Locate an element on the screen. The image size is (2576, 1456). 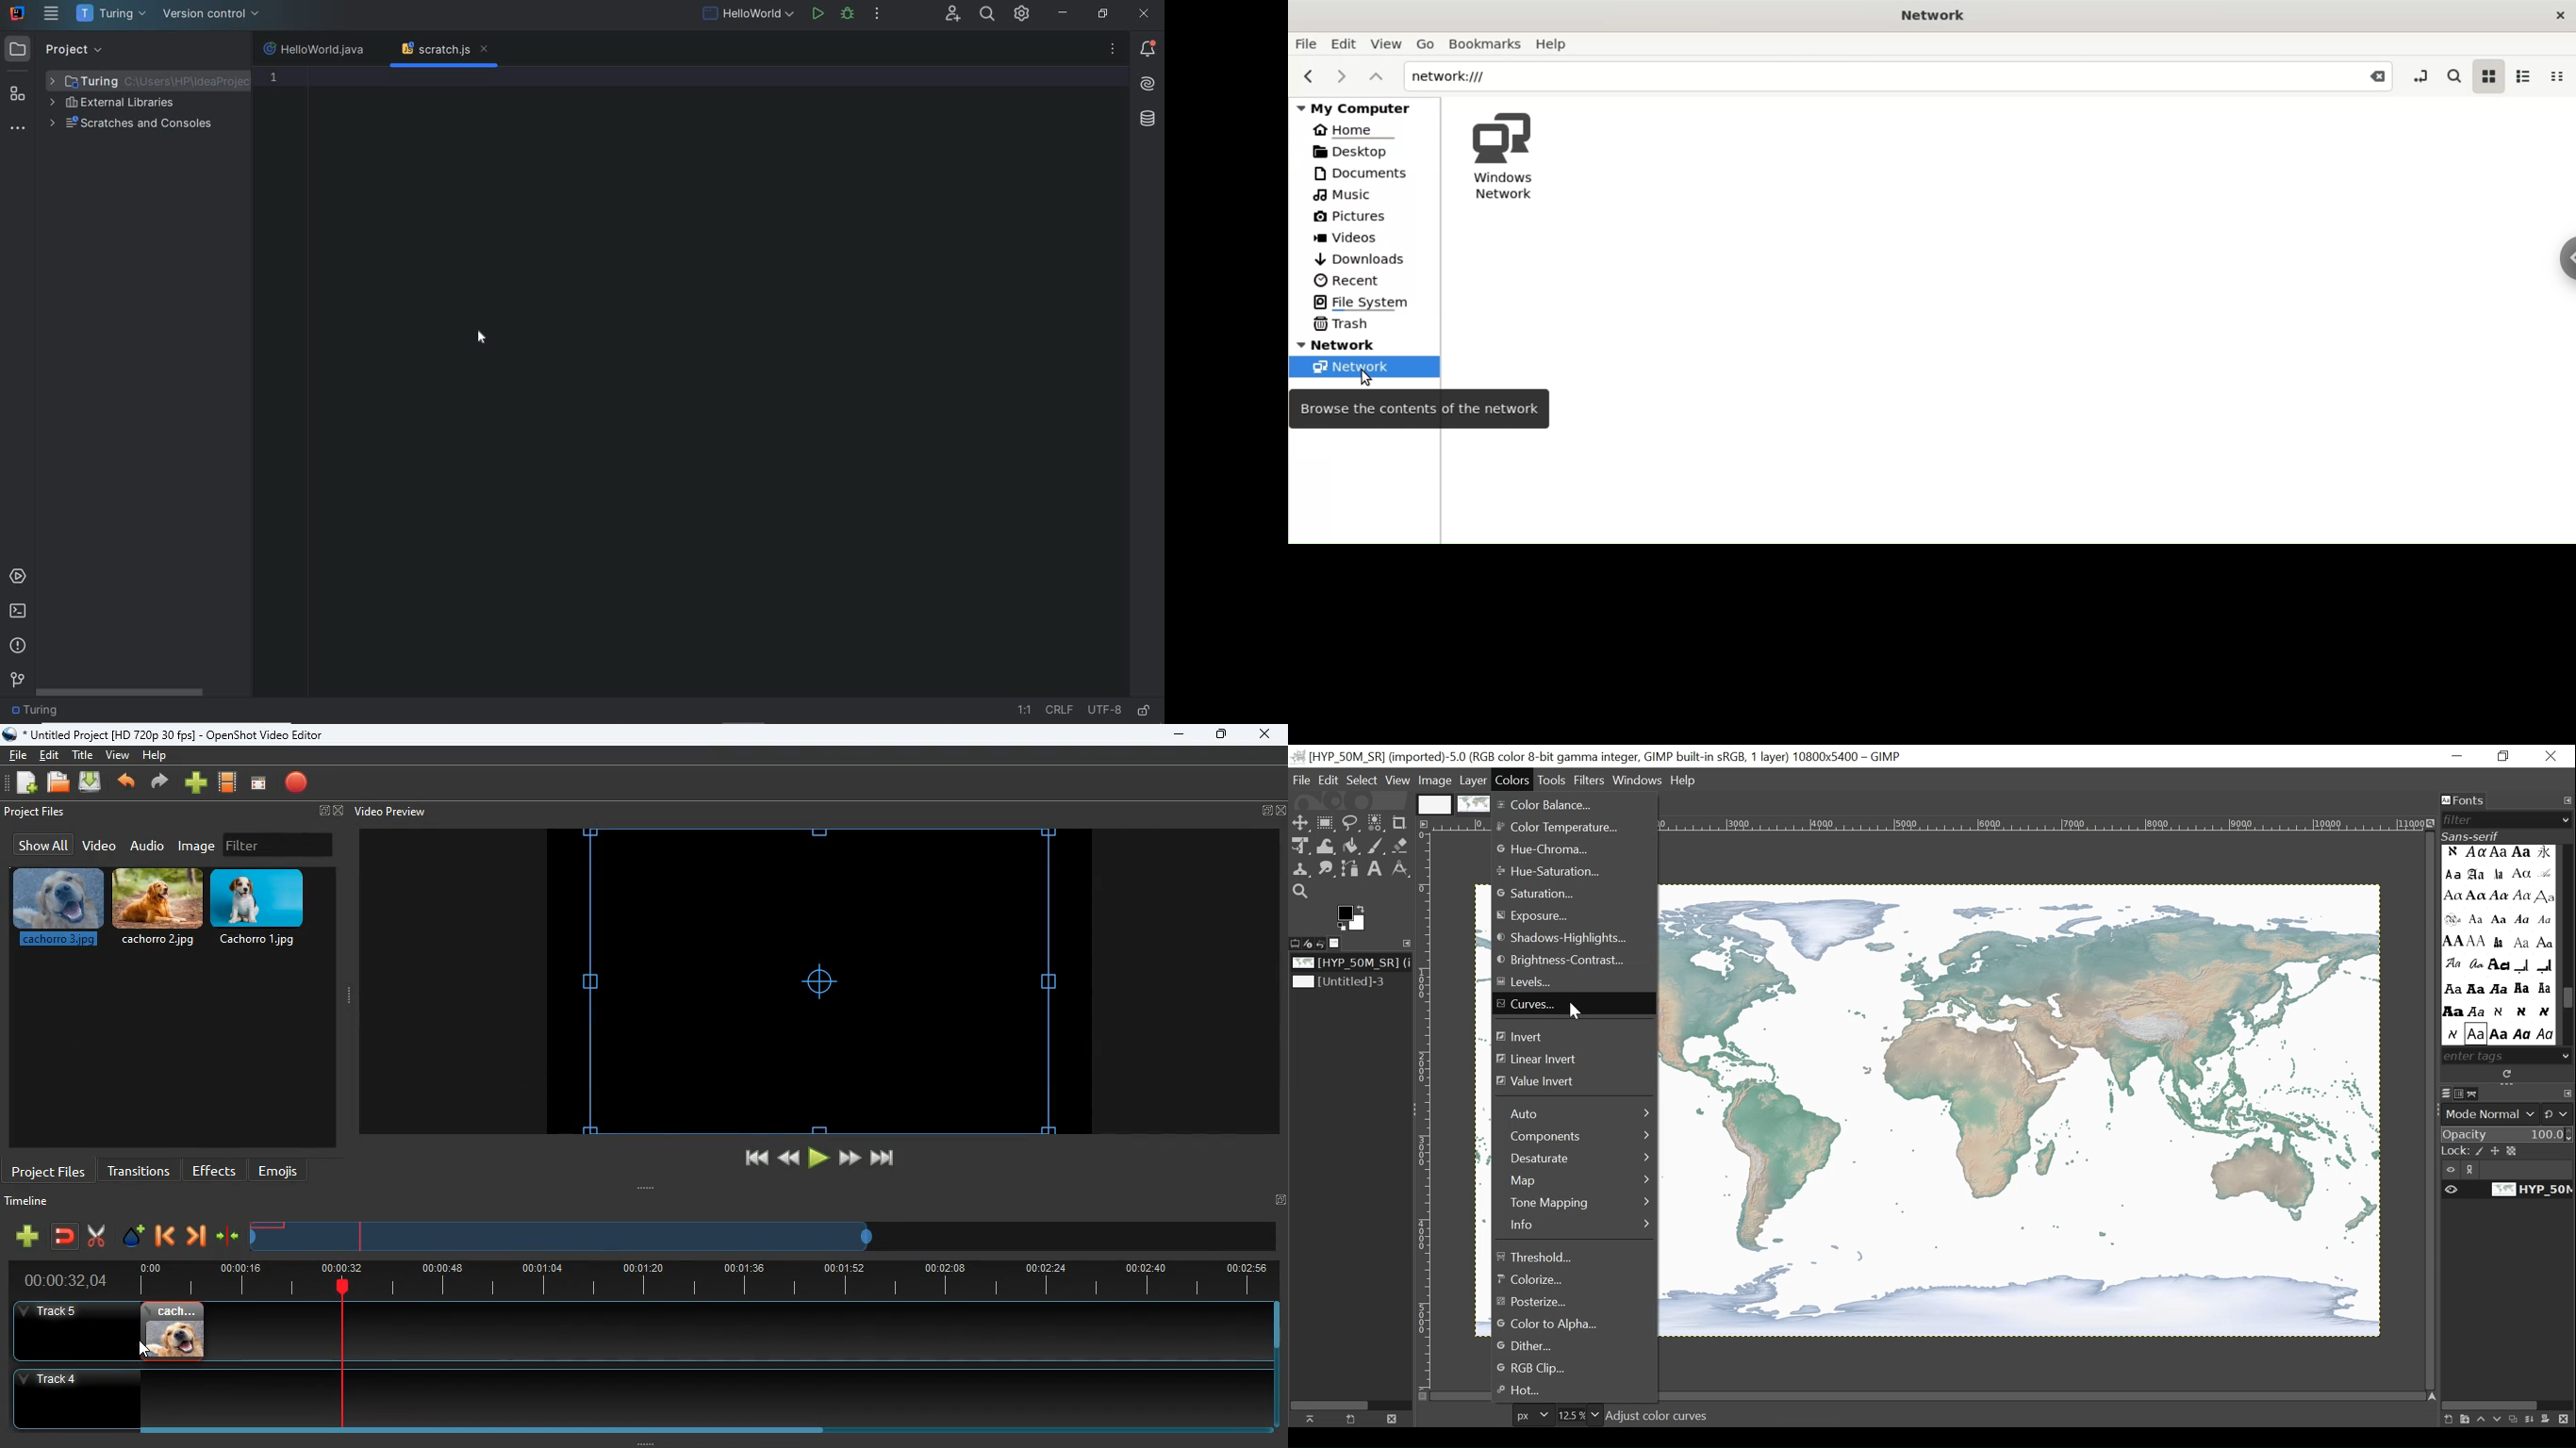
Edit is located at coordinates (1330, 780).